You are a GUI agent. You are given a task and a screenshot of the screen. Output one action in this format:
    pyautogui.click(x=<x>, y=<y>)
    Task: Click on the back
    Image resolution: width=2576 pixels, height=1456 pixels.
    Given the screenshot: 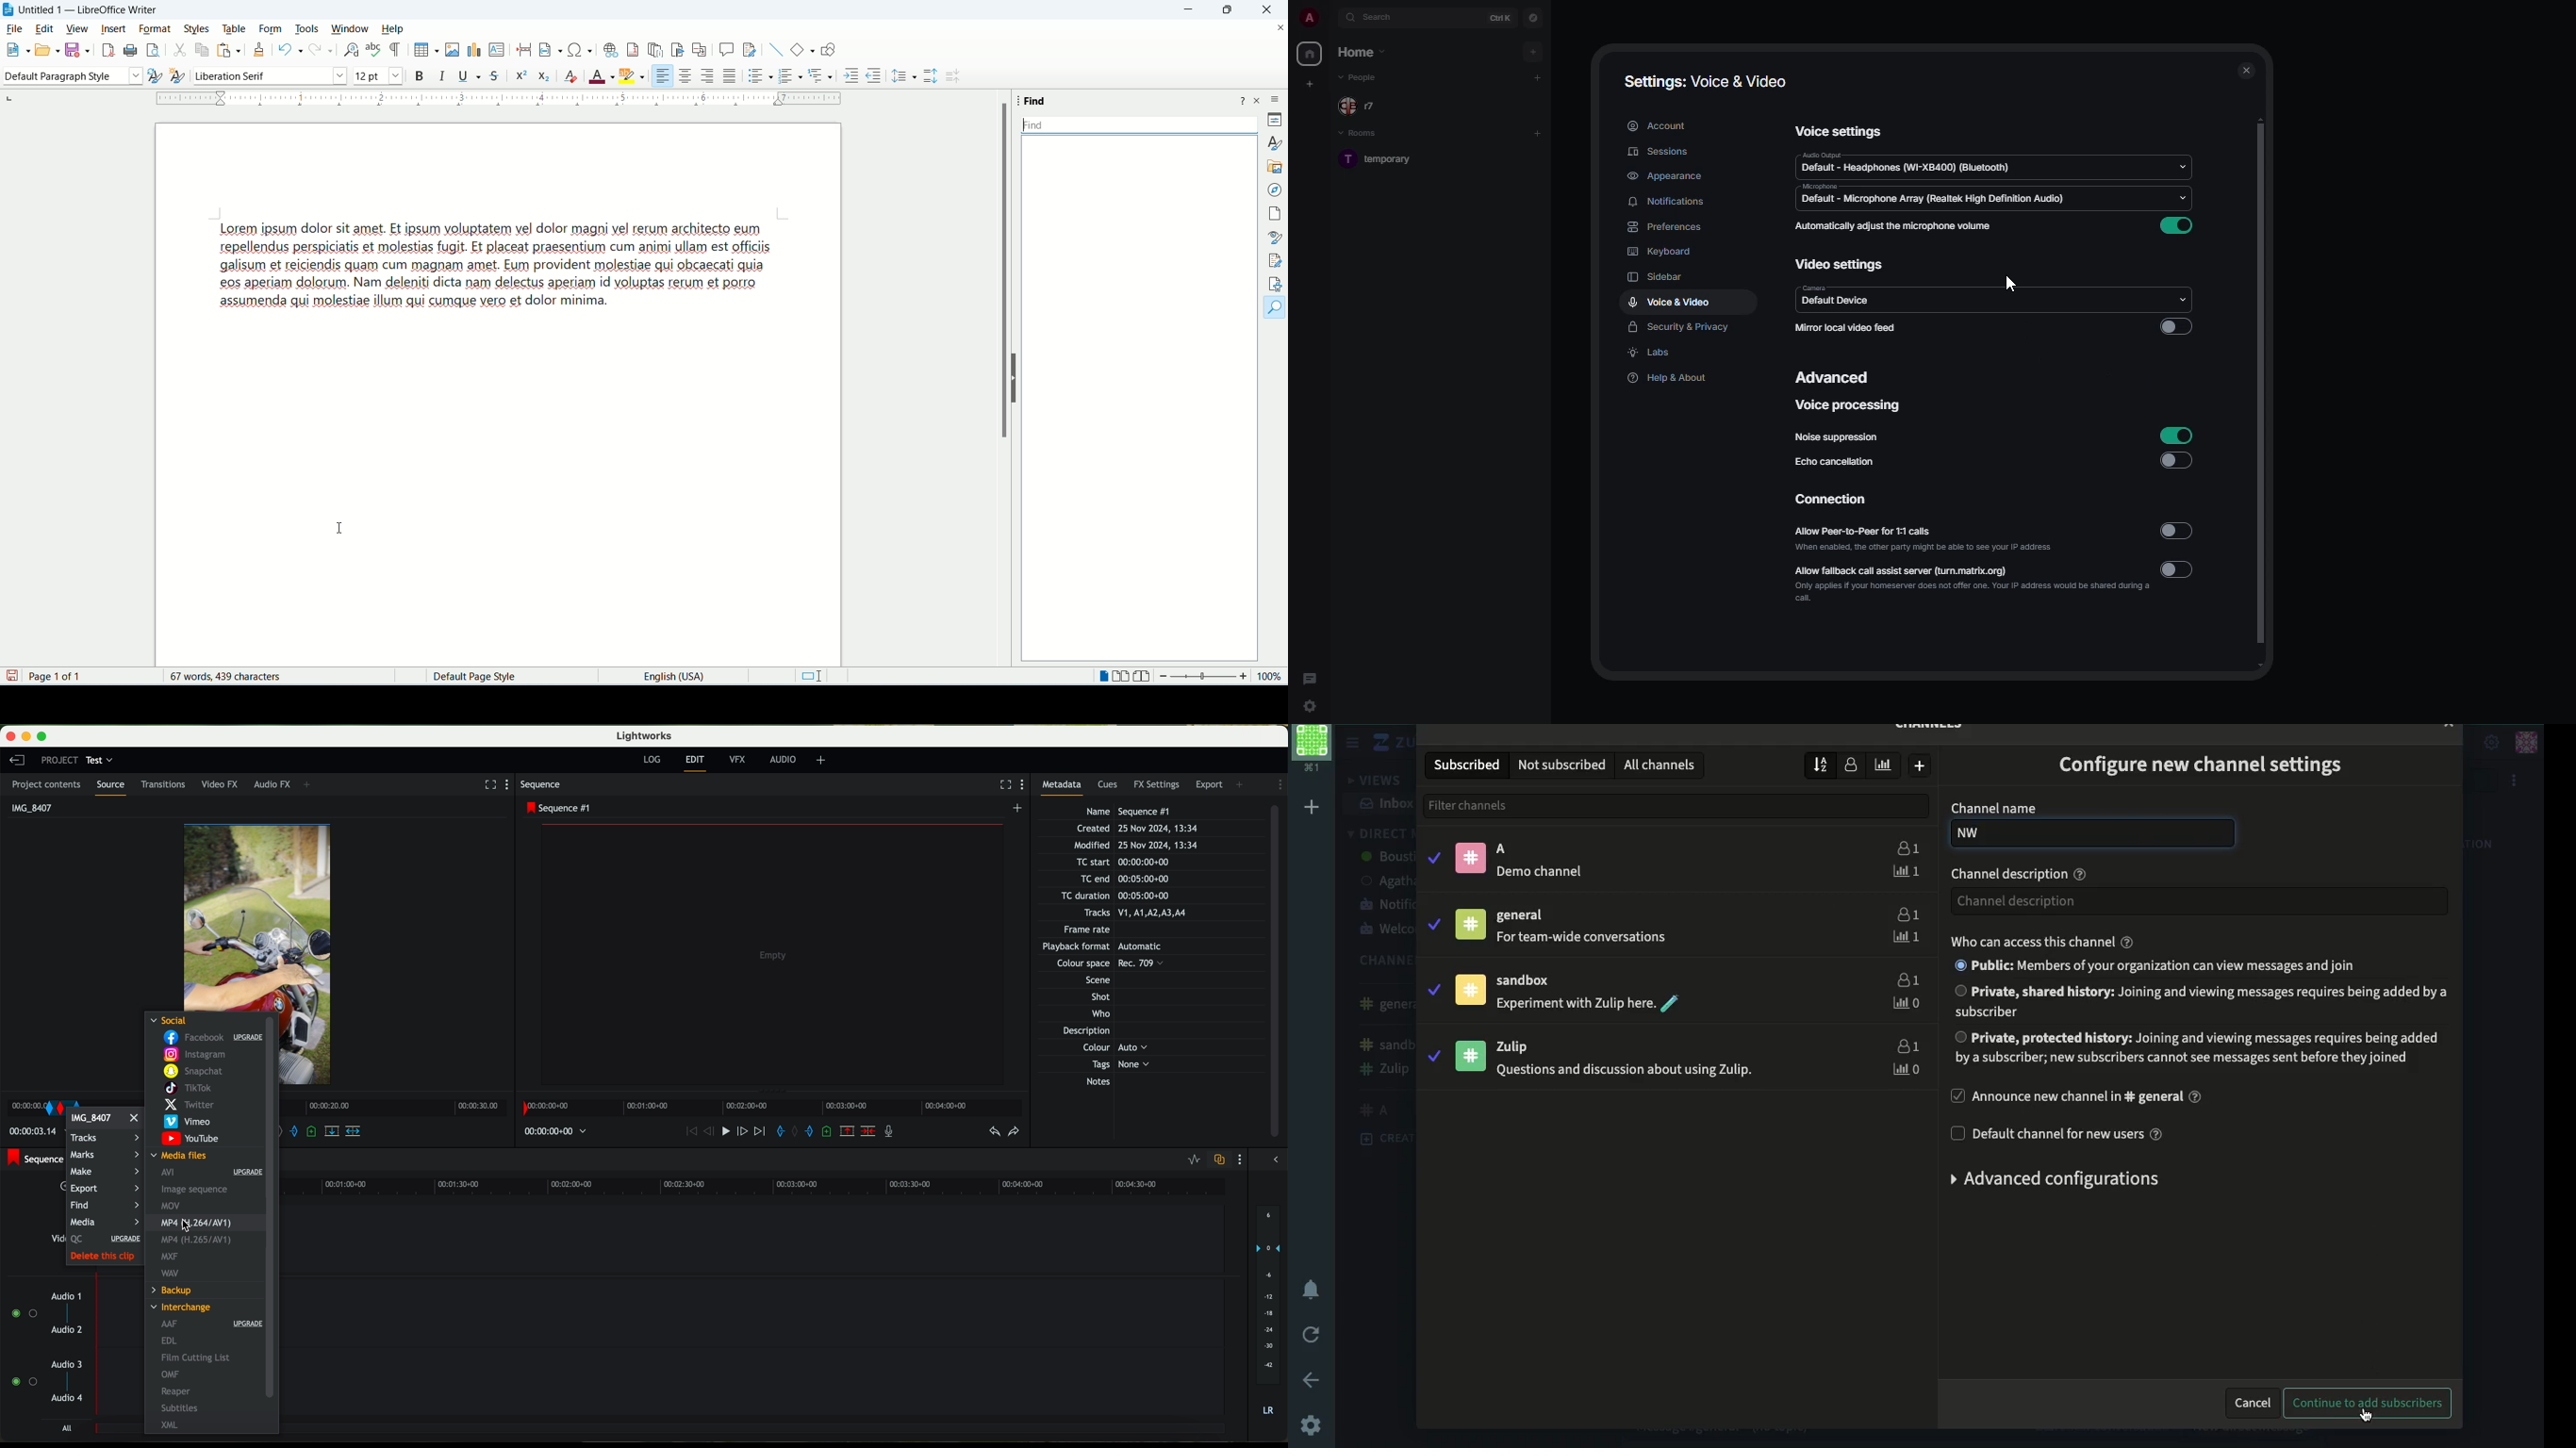 What is the action you would take?
    pyautogui.click(x=1315, y=1379)
    